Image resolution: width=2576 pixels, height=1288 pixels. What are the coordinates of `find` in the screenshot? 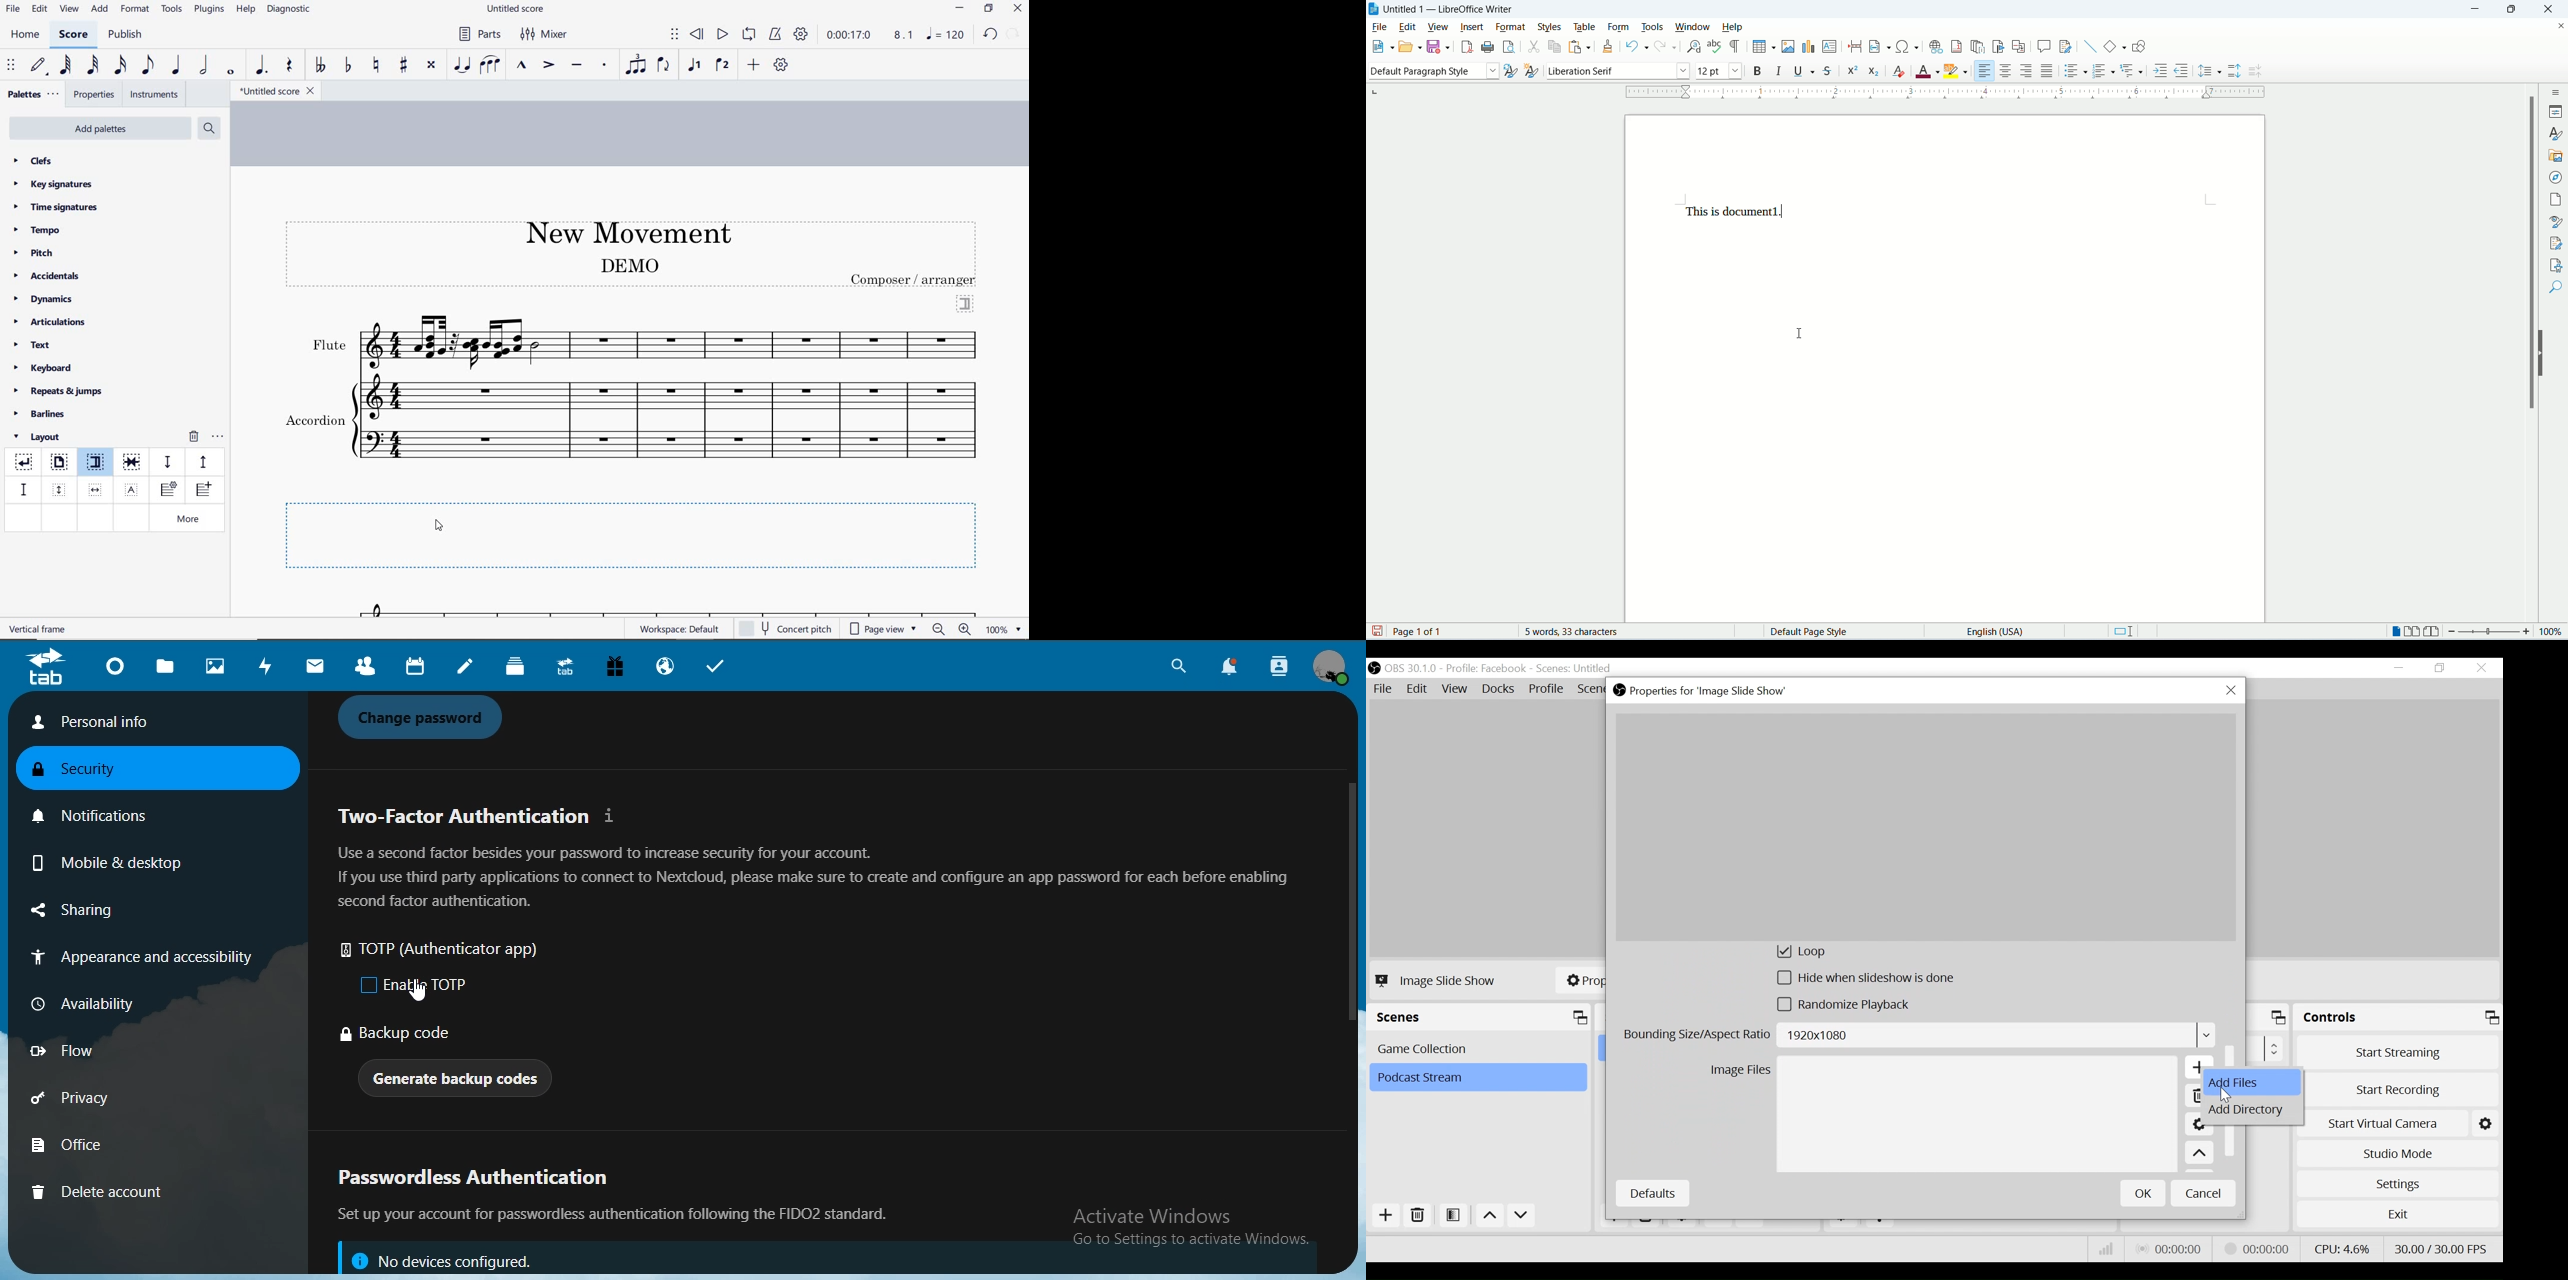 It's located at (2555, 286).